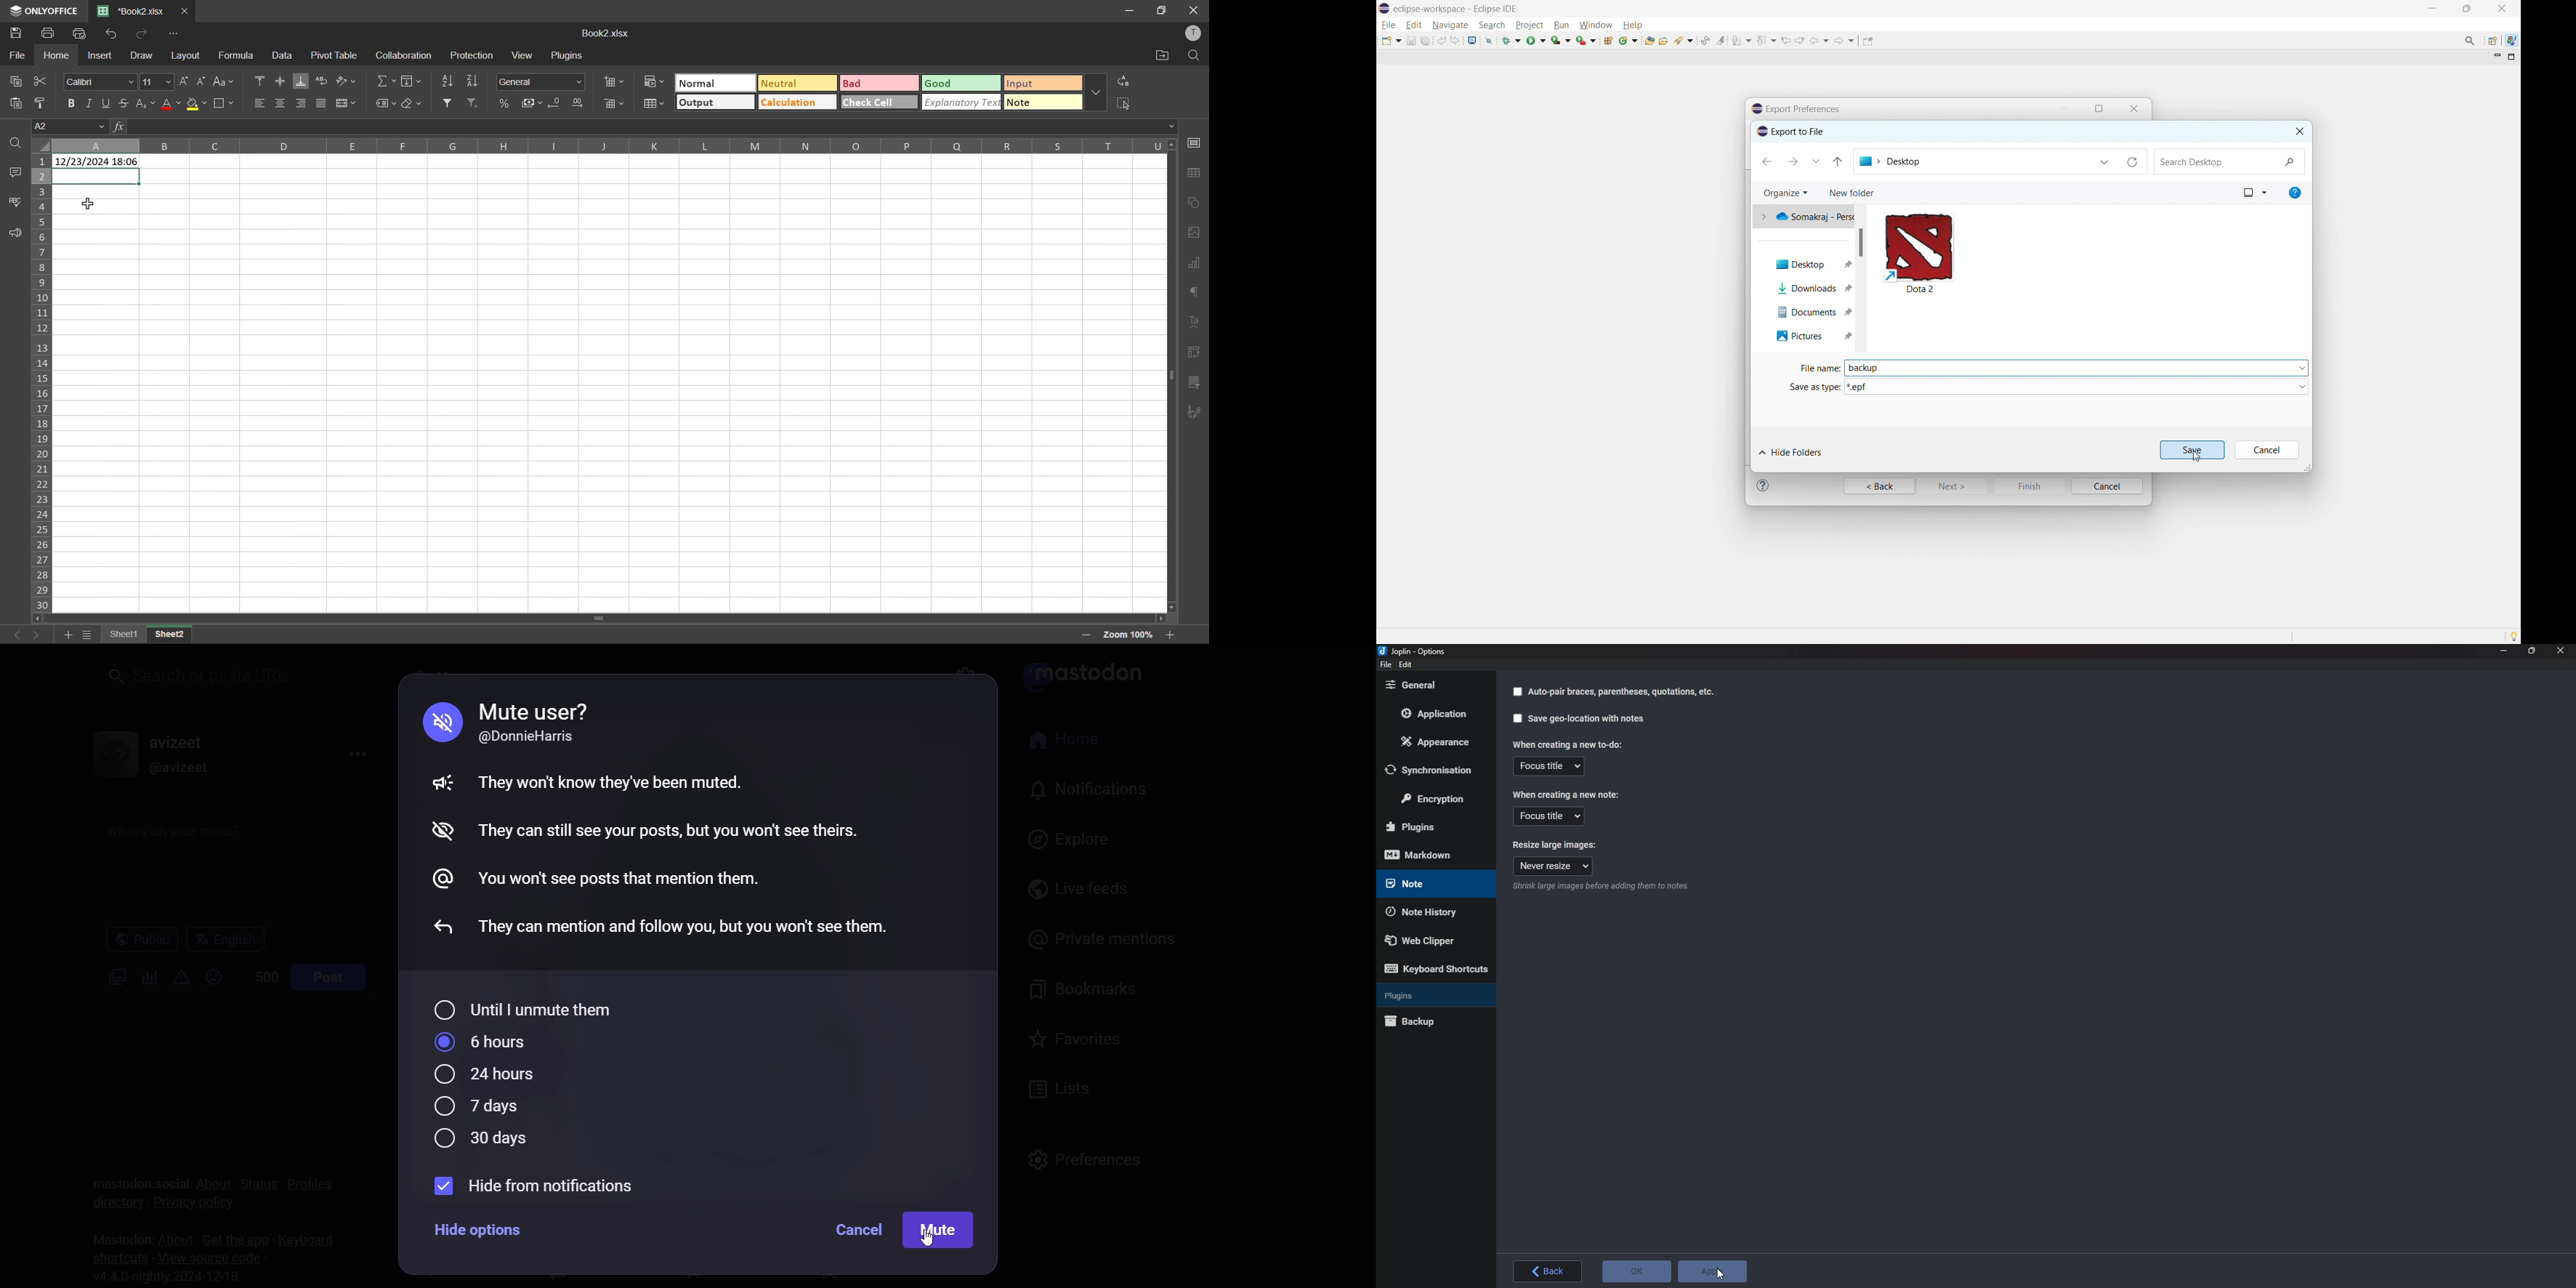 Image resolution: width=2576 pixels, height=1288 pixels. I want to click on Plugins, so click(1434, 994).